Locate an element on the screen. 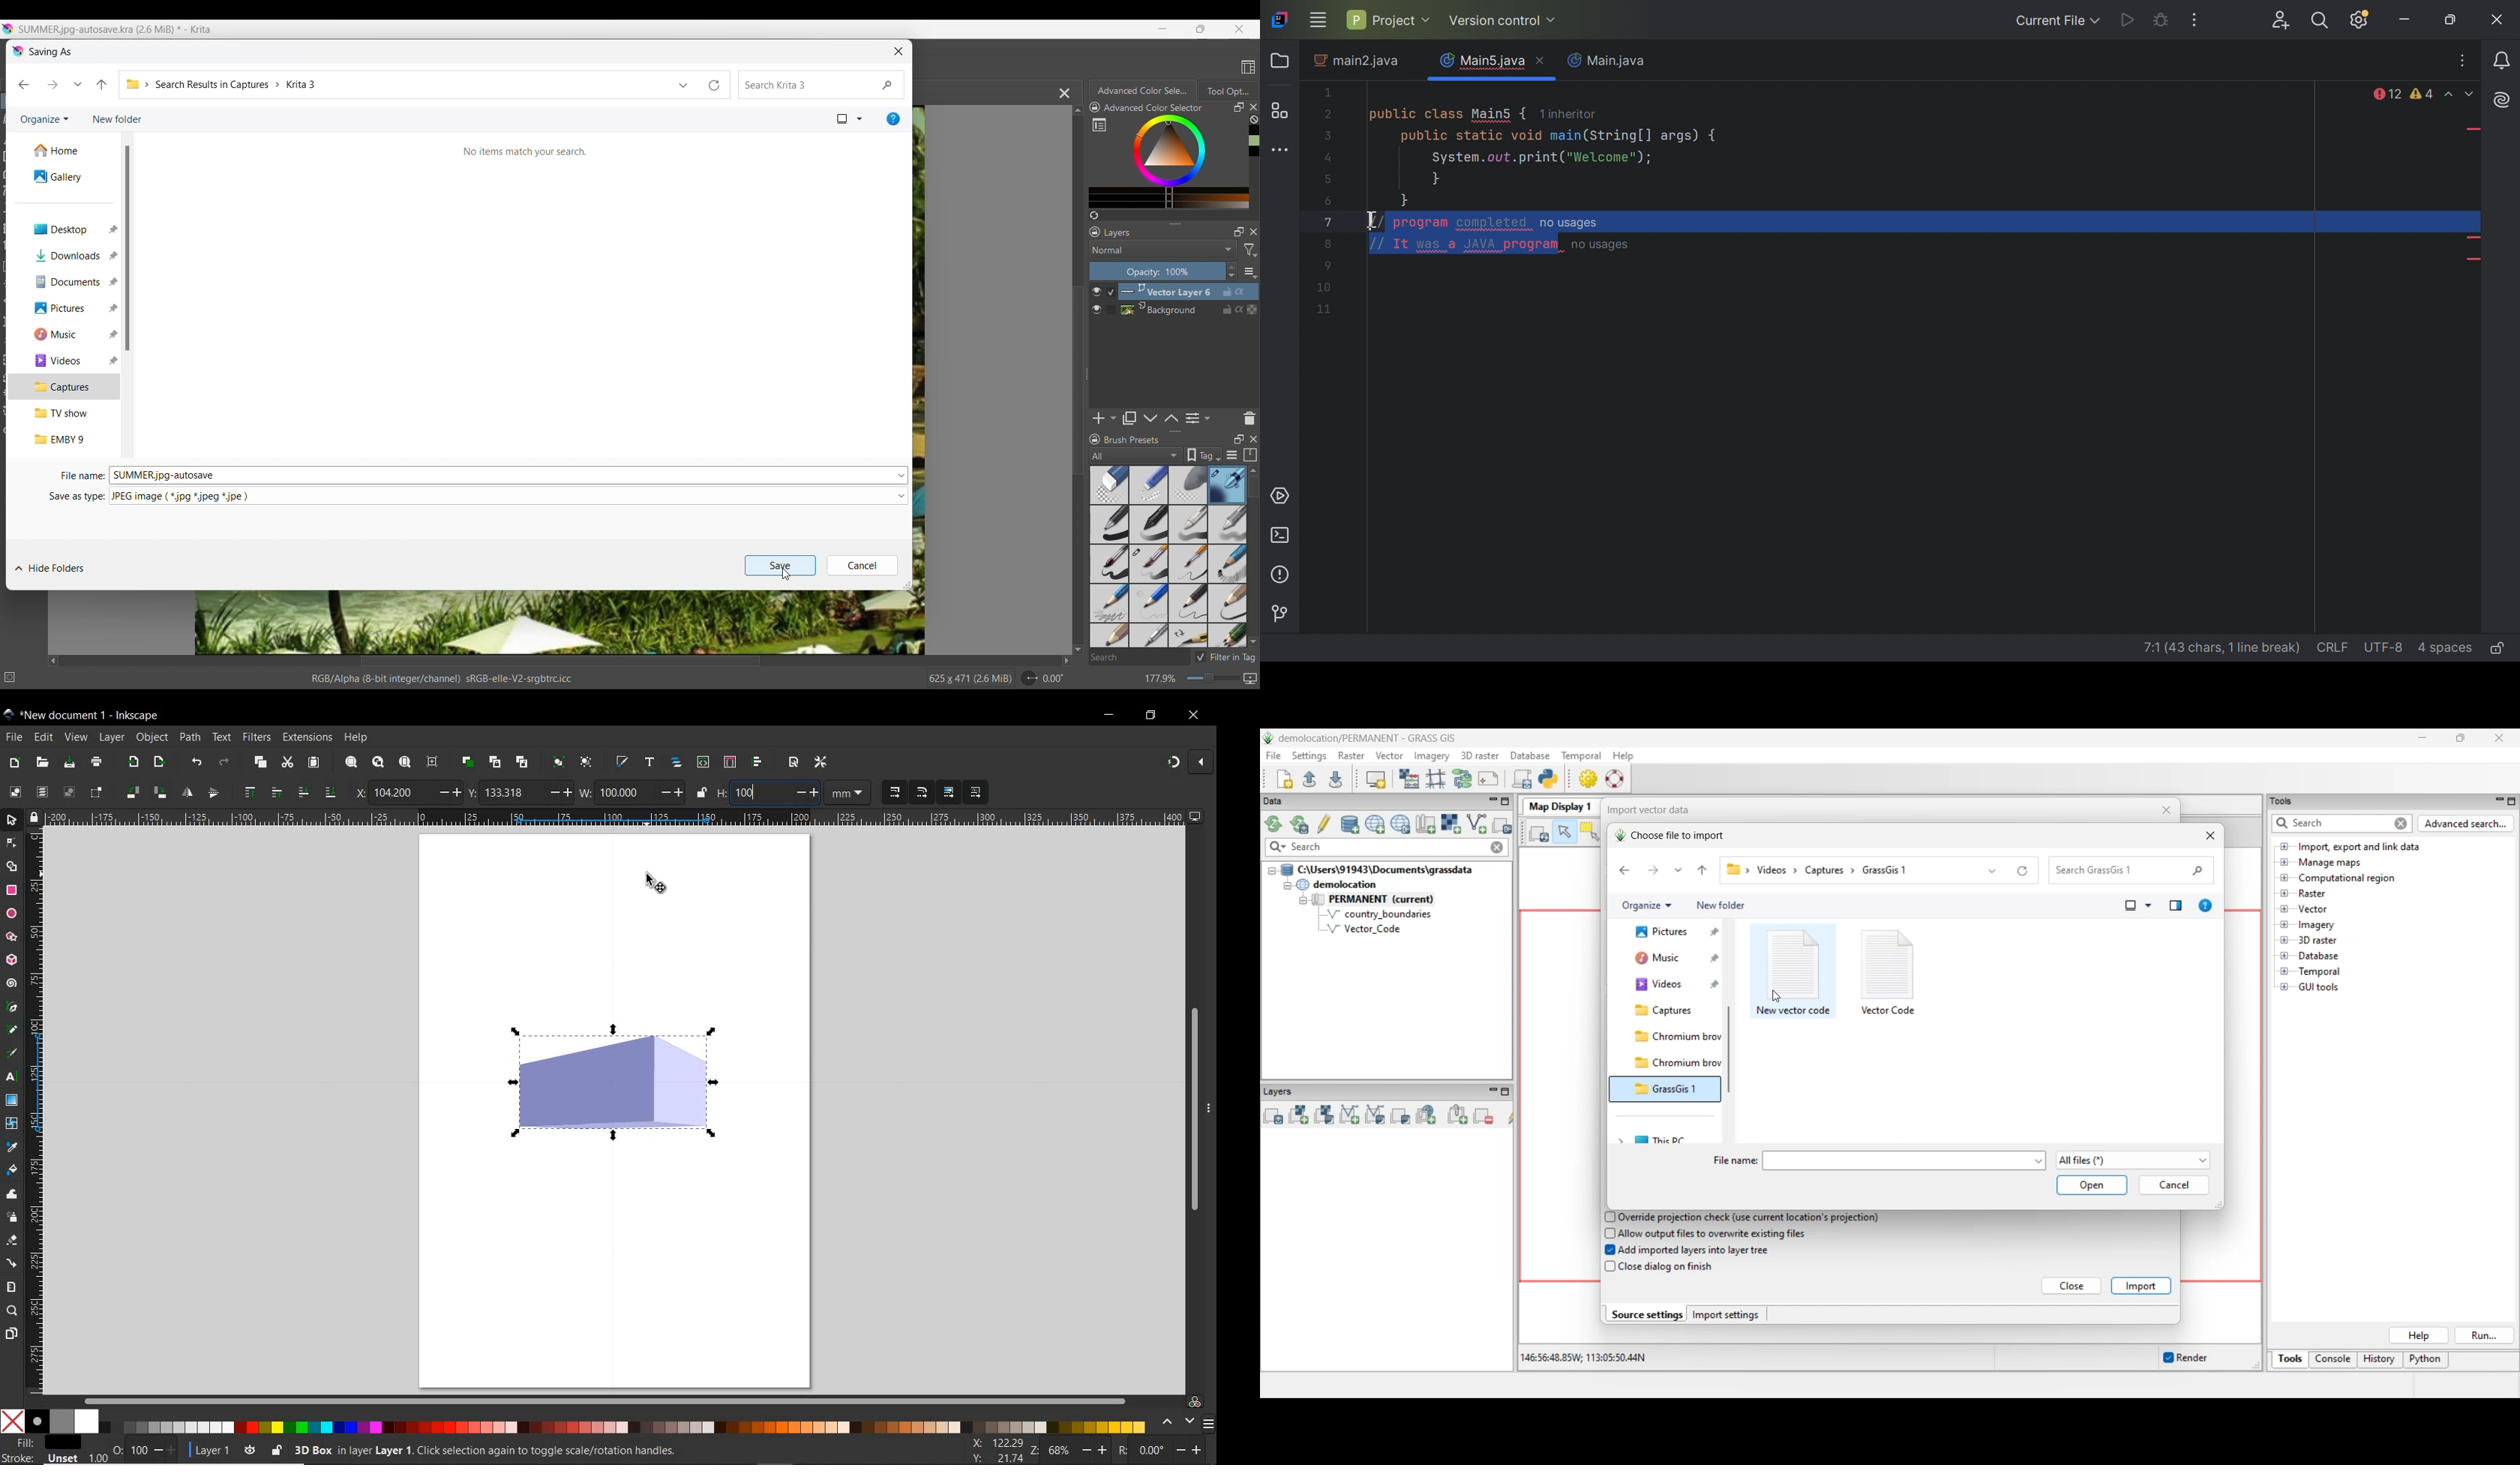 This screenshot has width=2520, height=1484. Float panel is located at coordinates (1238, 107).